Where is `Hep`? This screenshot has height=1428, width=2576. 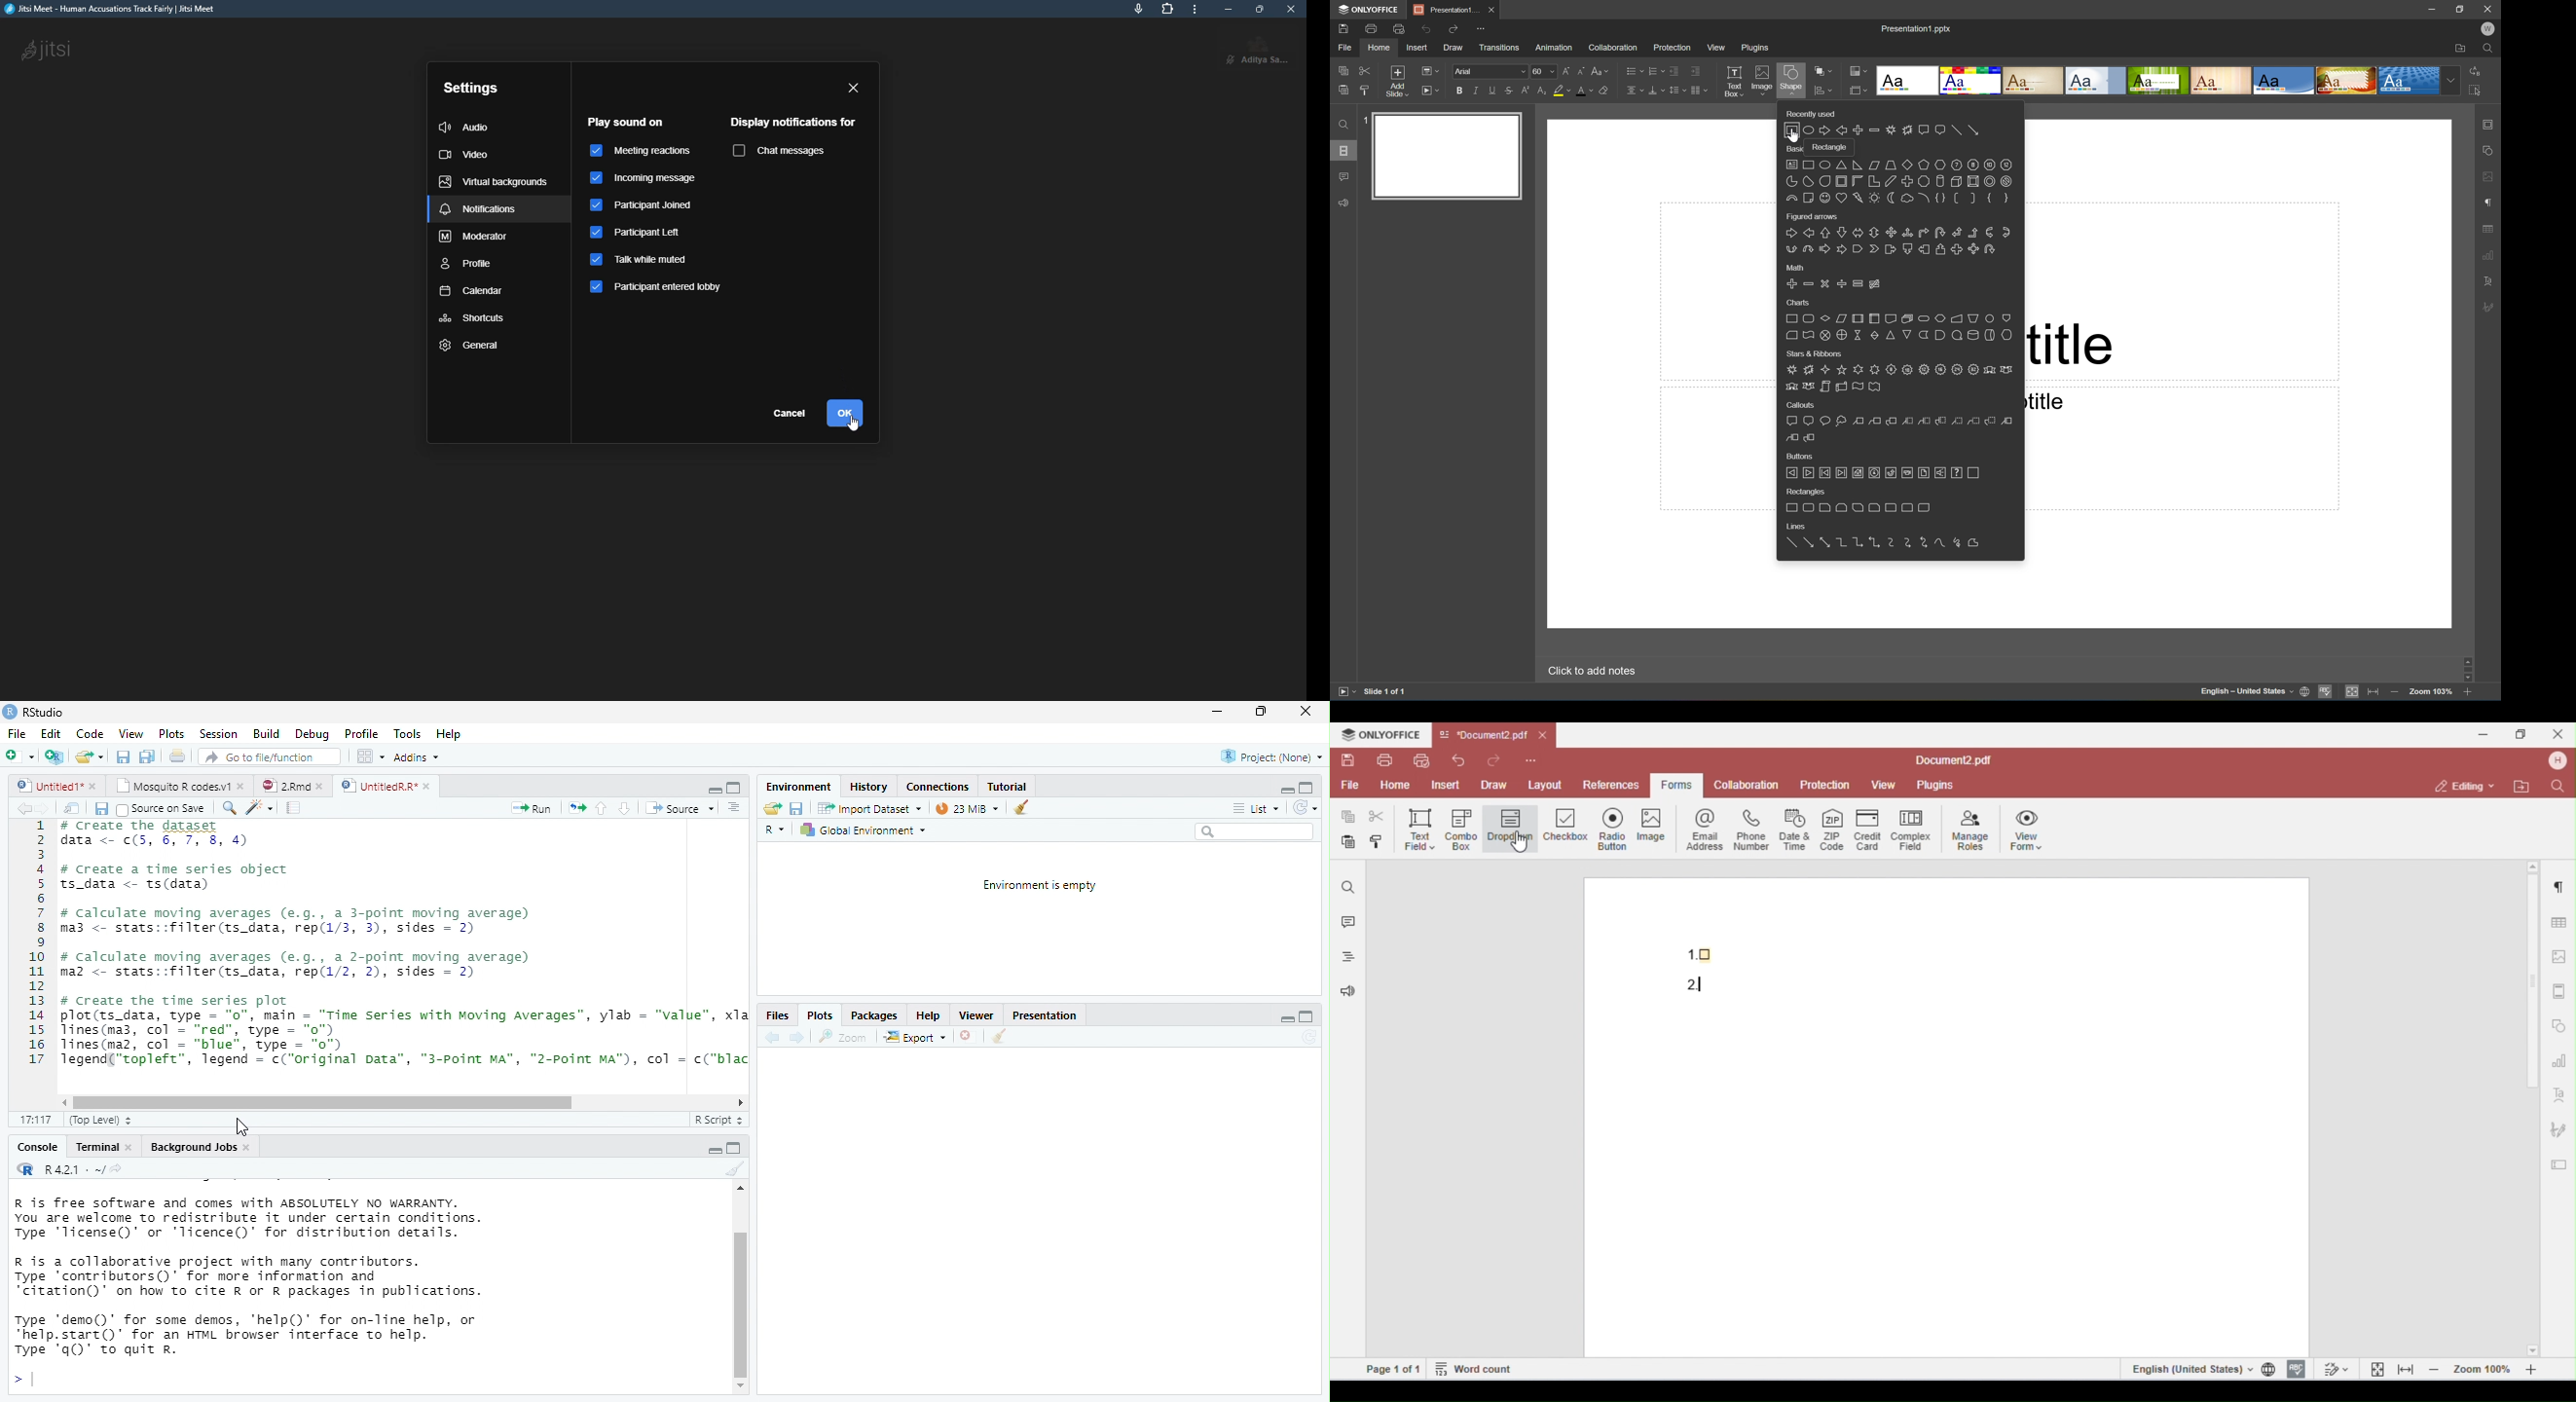
Hep is located at coordinates (448, 734).